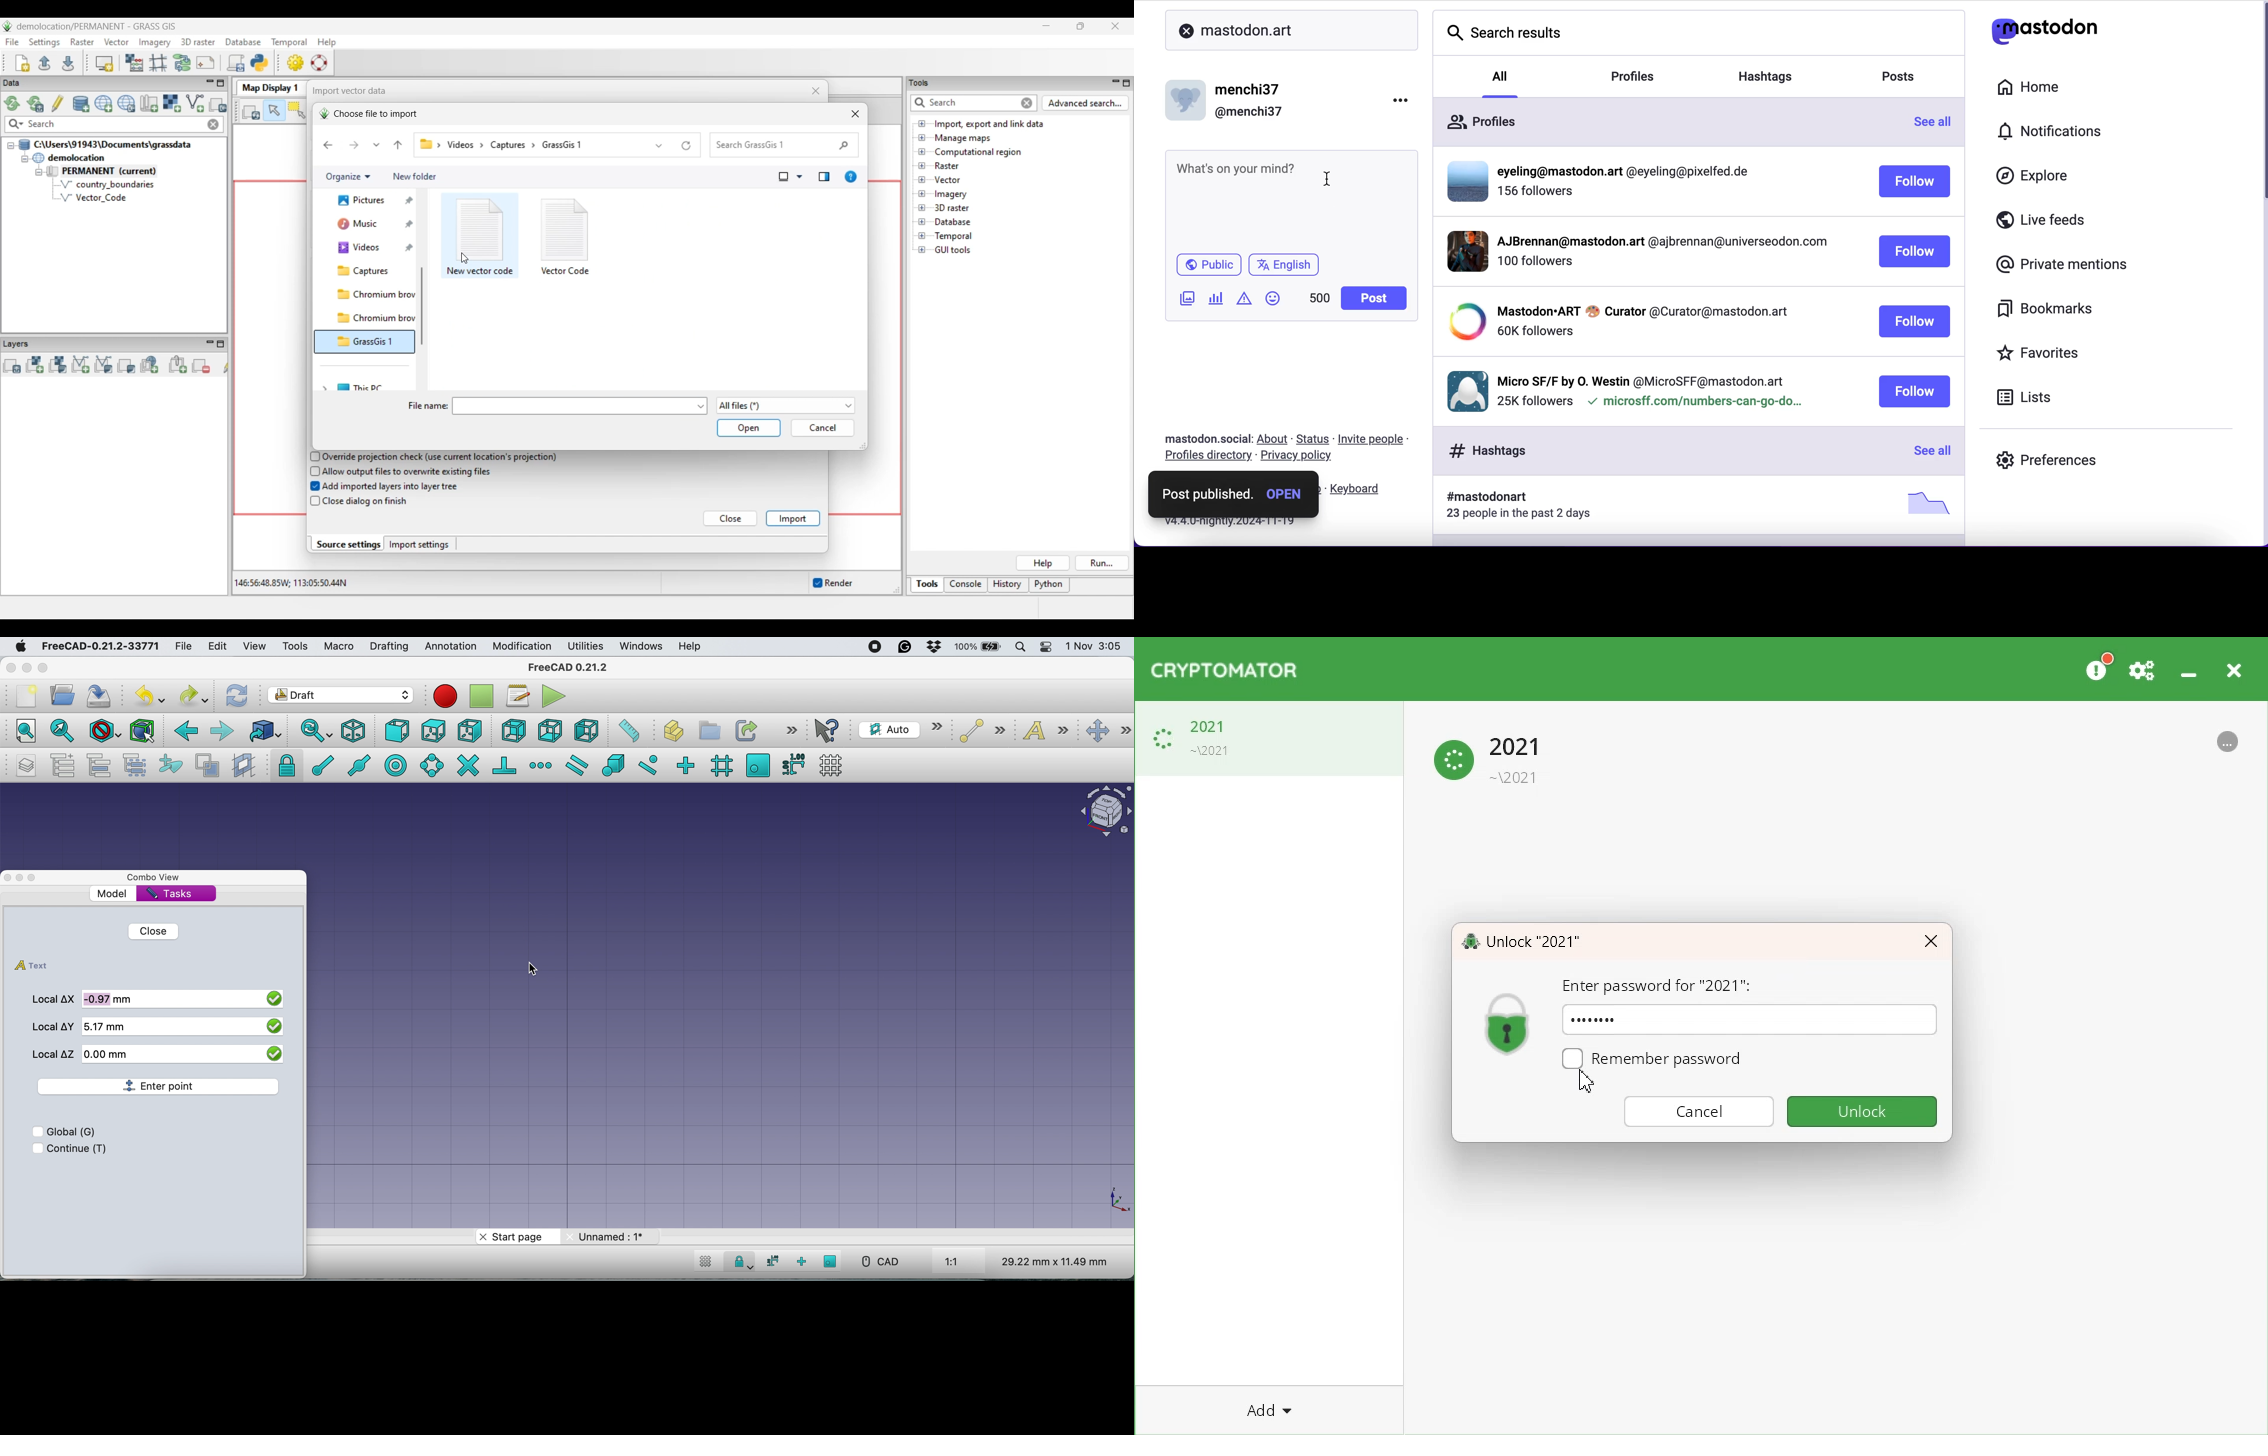 This screenshot has height=1456, width=2268. I want to click on backward, so click(182, 731).